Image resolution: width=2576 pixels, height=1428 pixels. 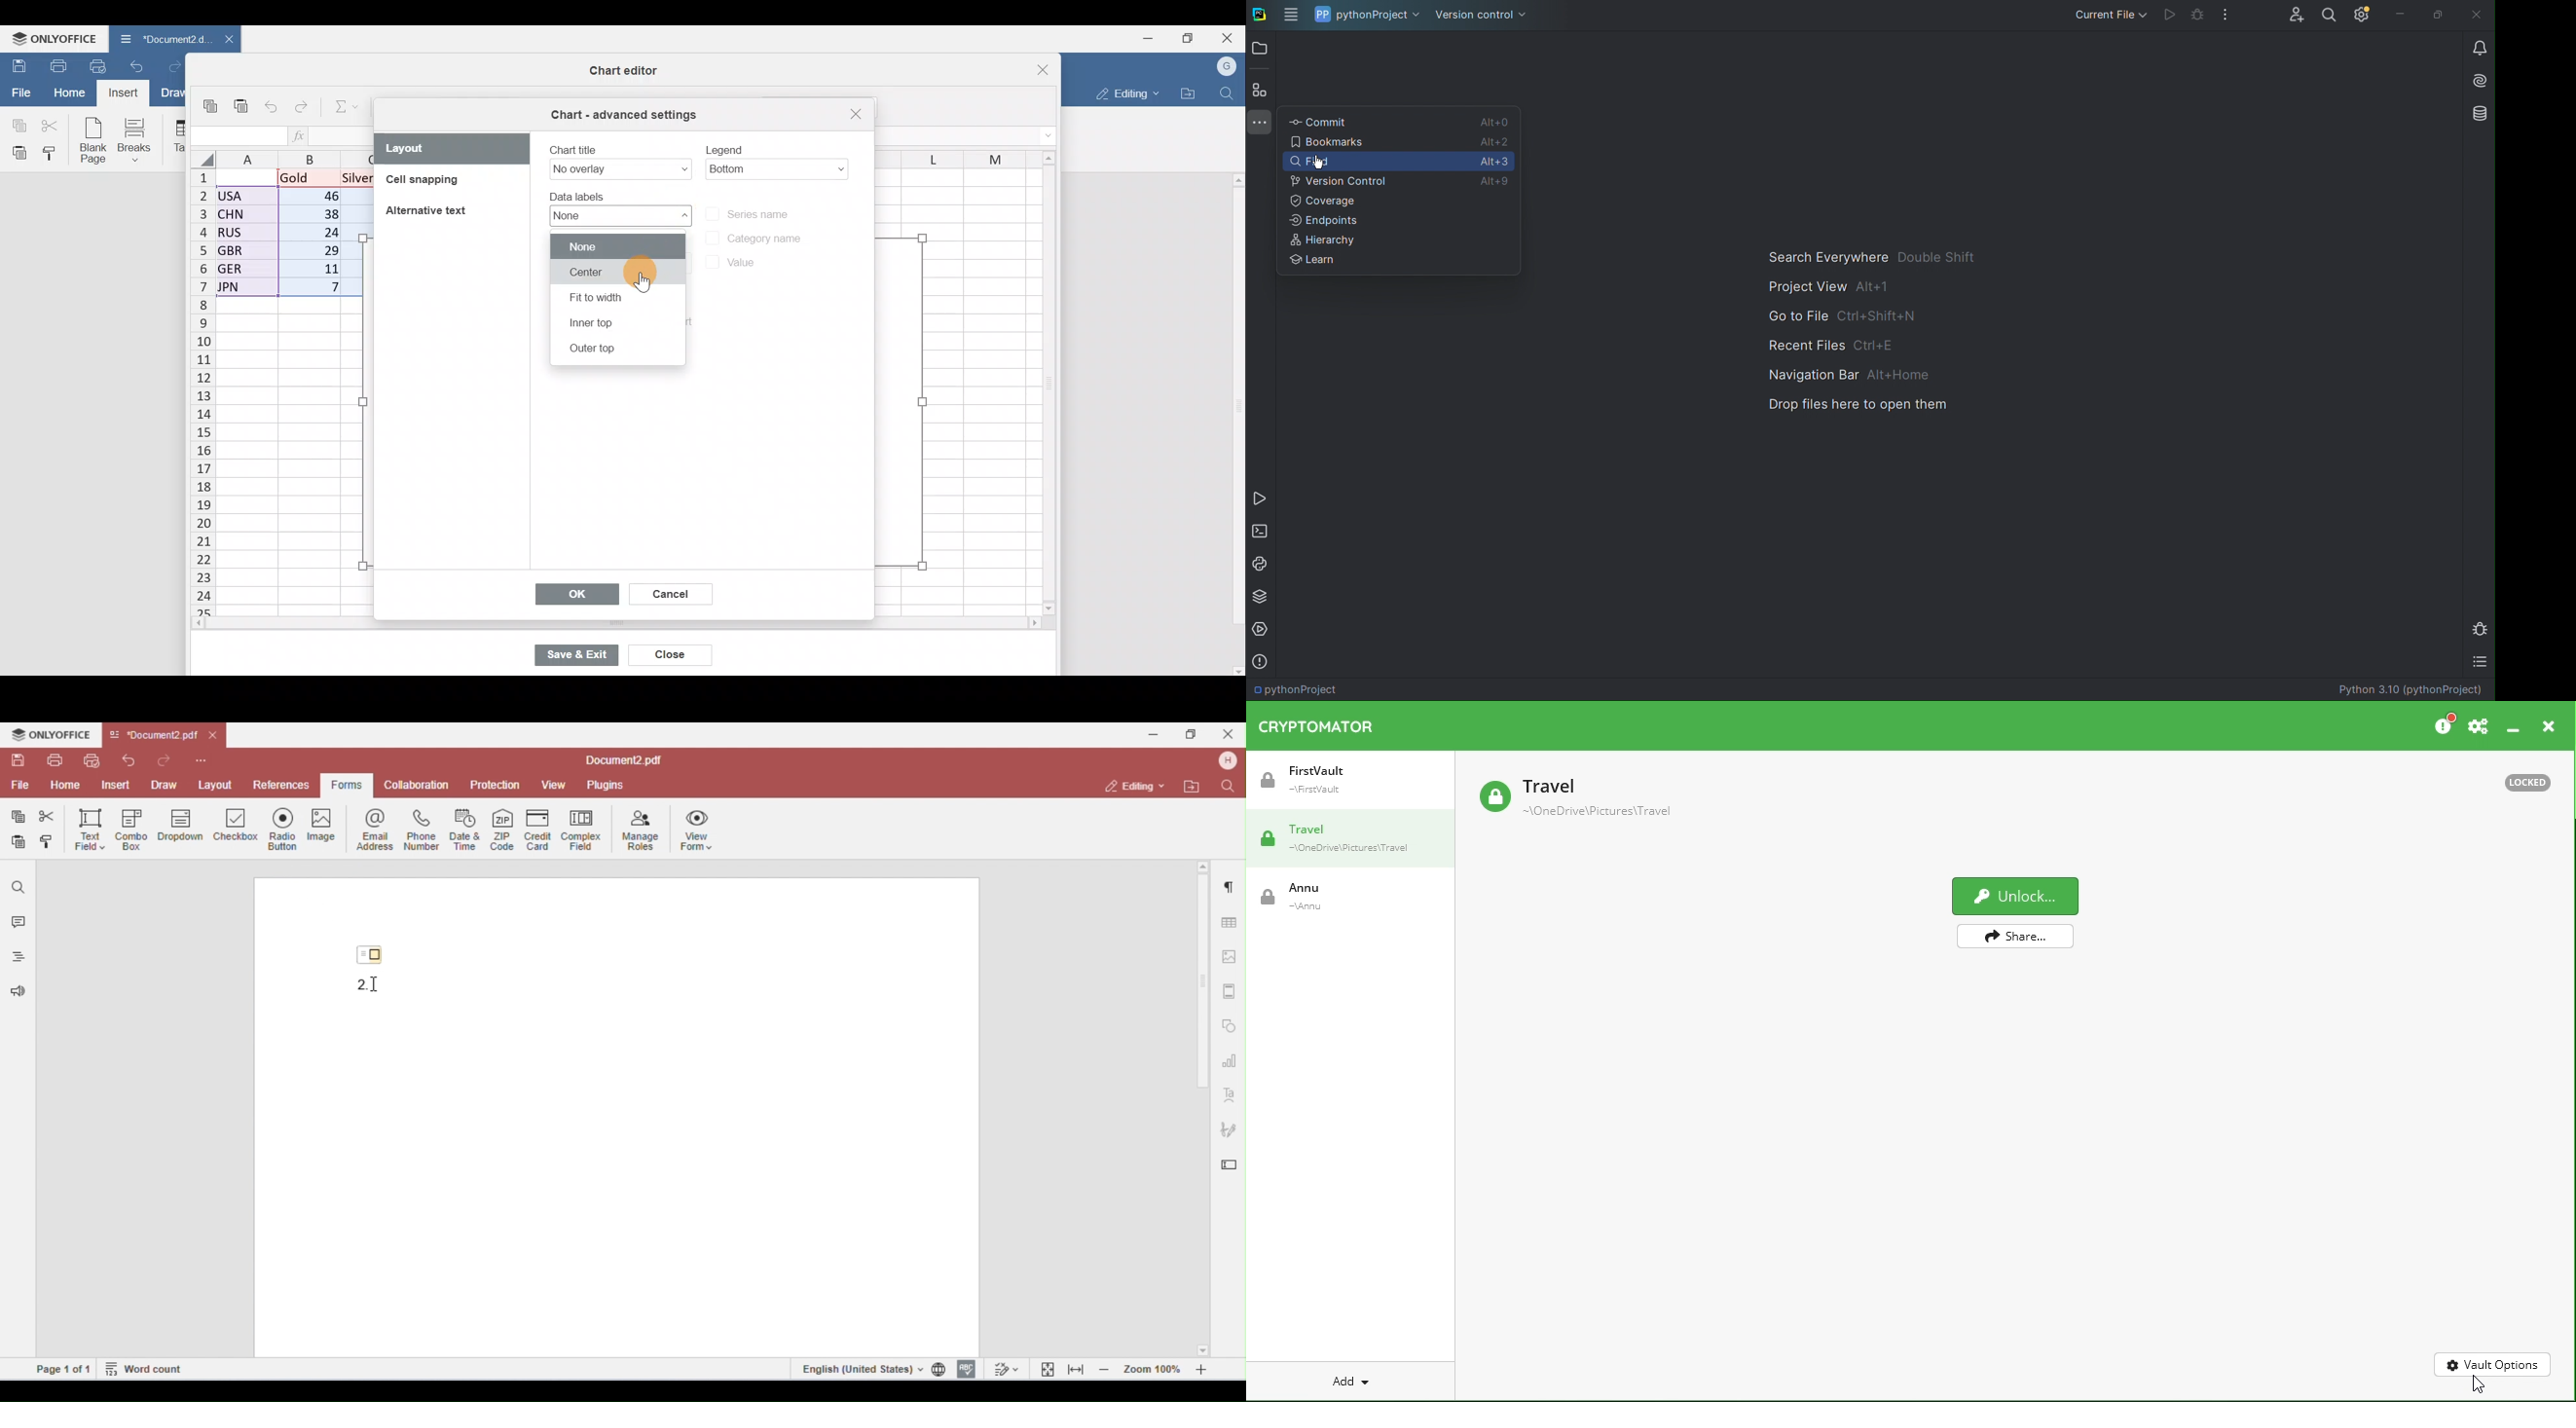 I want to click on Document title, so click(x=2397, y=691).